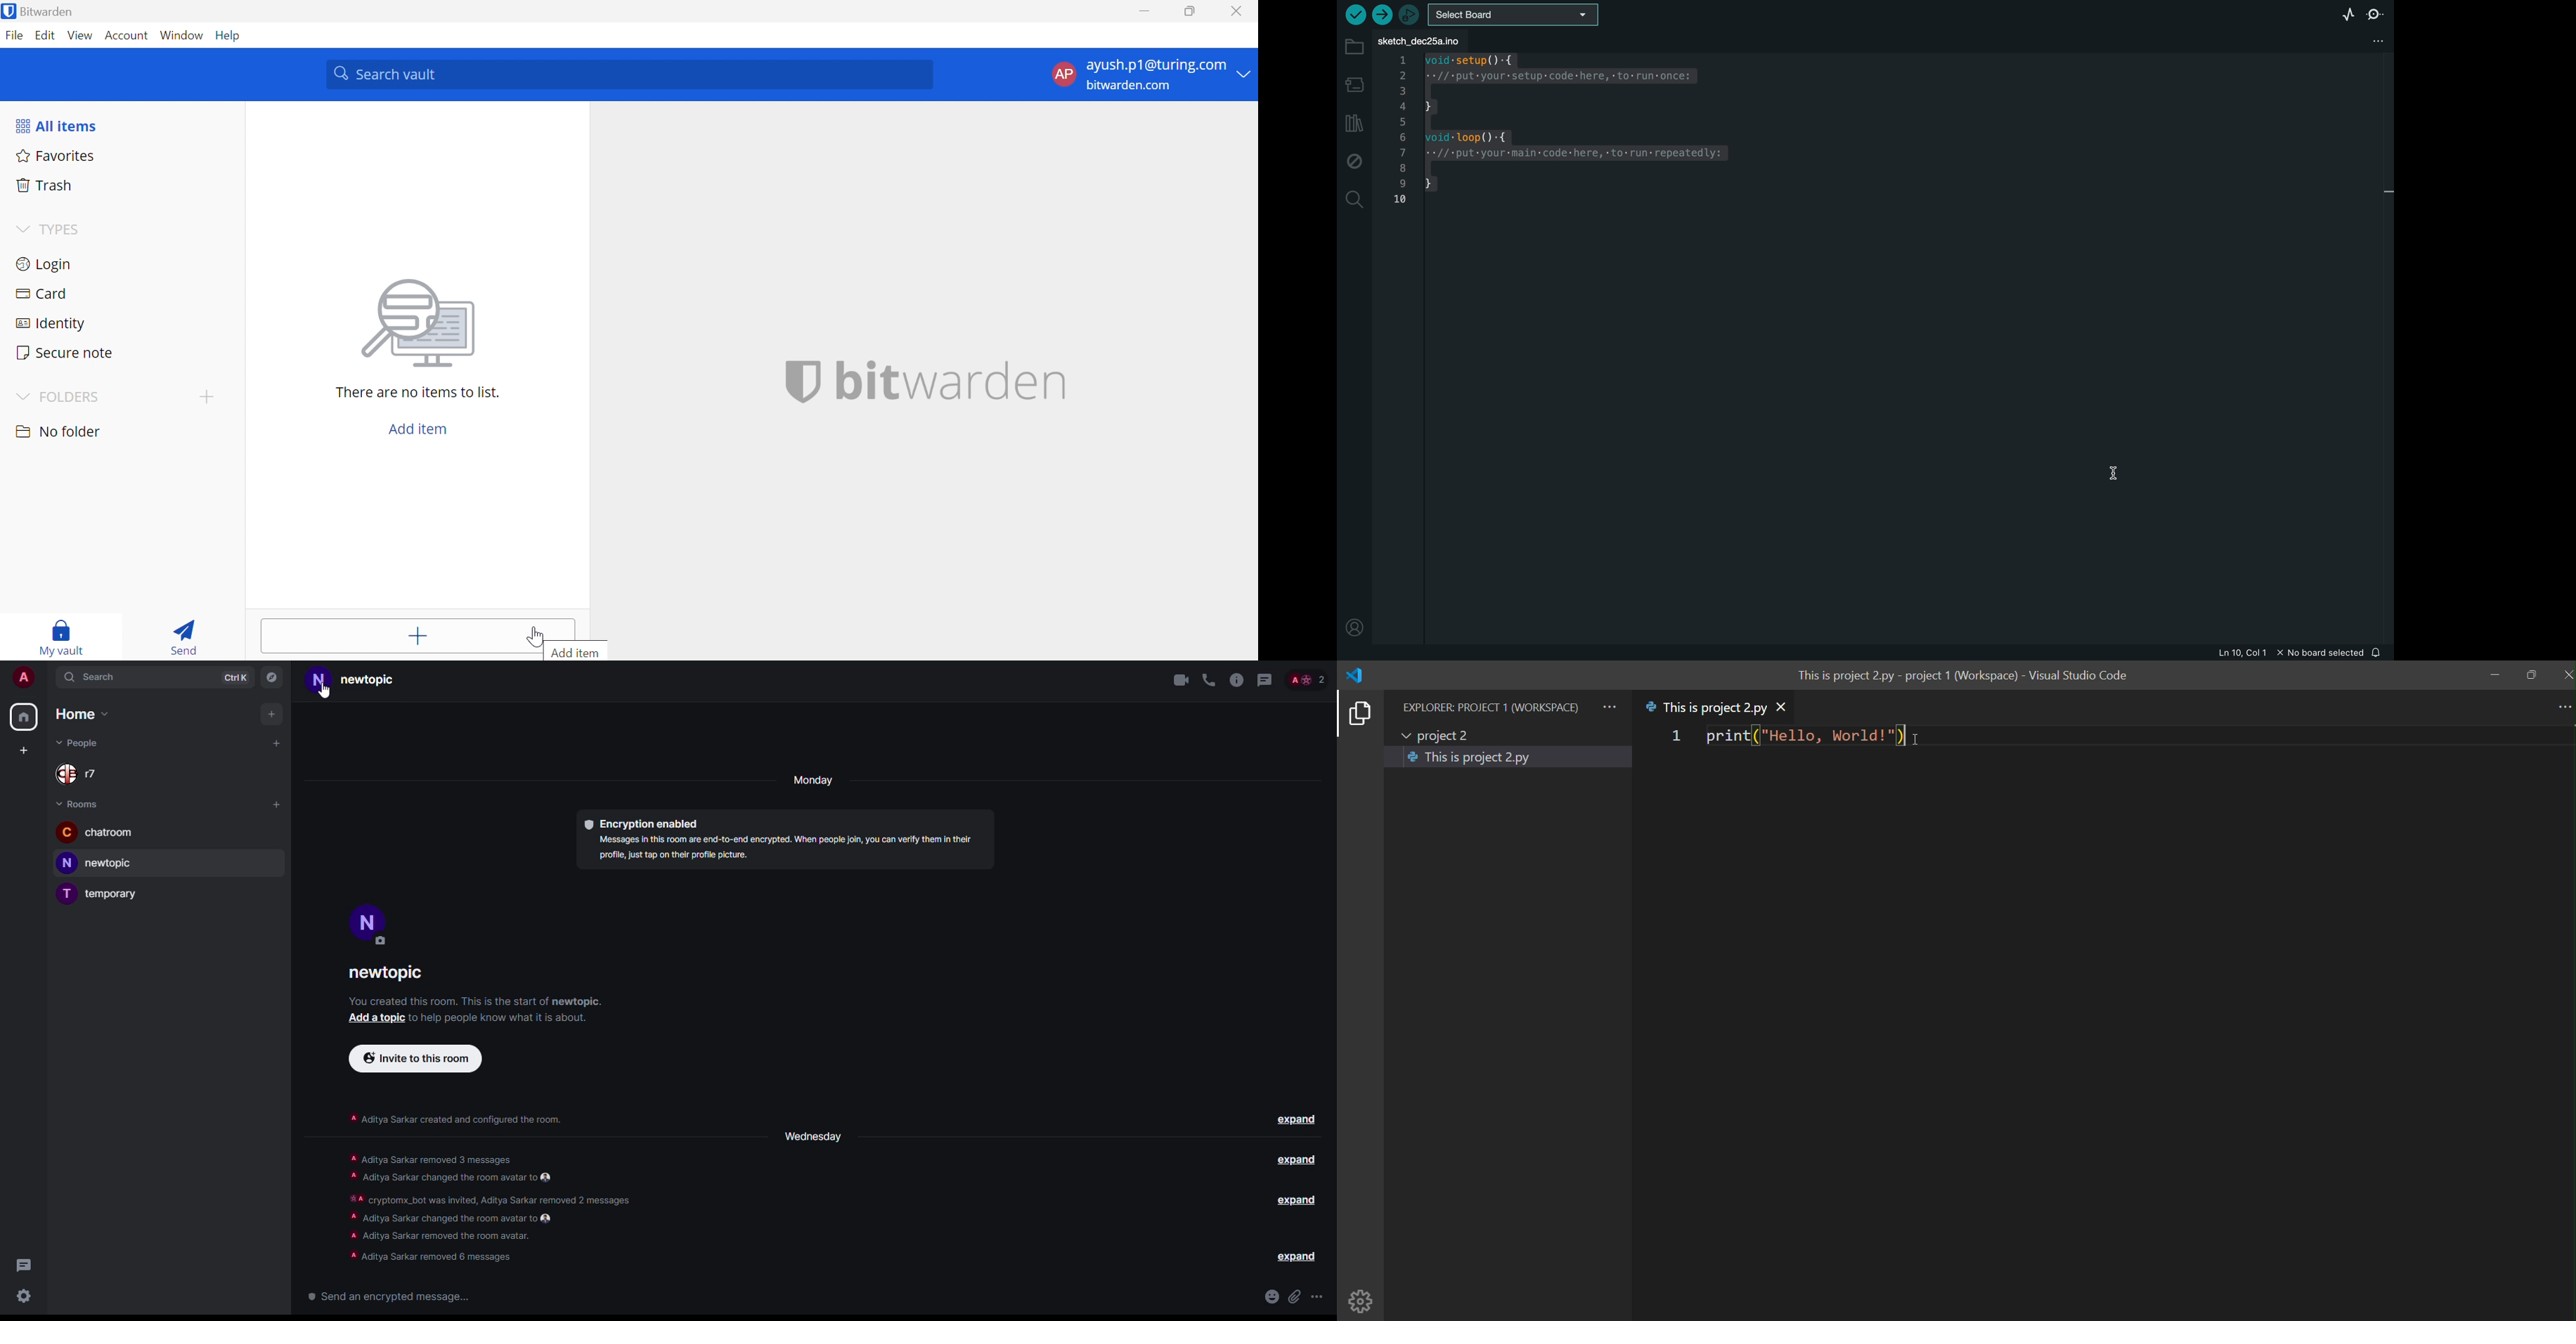 The height and width of the screenshot is (1344, 2576). Describe the element at coordinates (56, 12) in the screenshot. I see `Bitwarden` at that location.